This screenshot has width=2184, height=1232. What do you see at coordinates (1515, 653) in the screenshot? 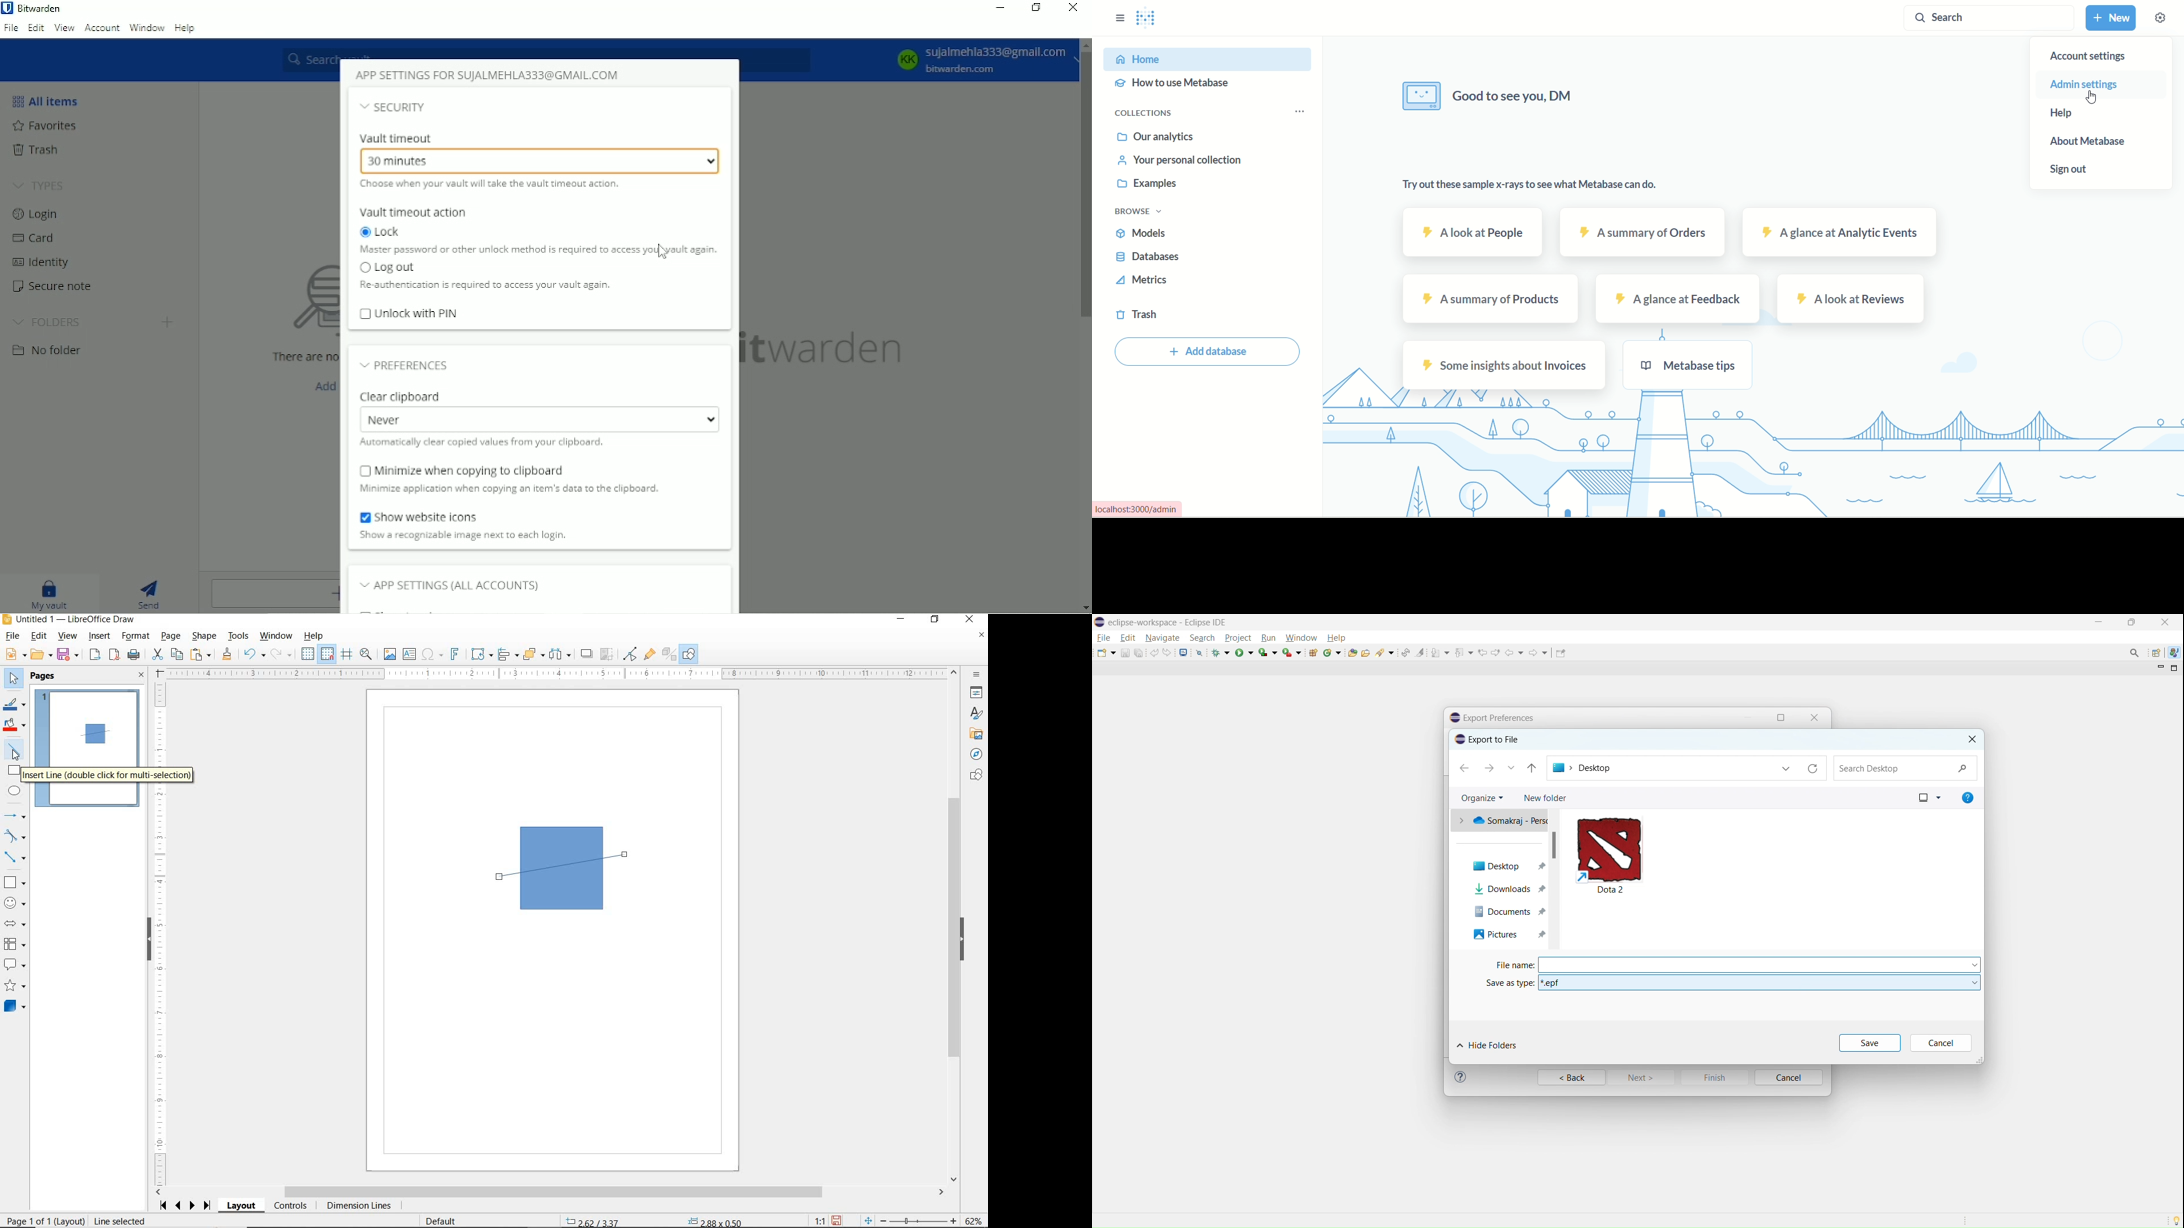
I see `back` at bounding box center [1515, 653].